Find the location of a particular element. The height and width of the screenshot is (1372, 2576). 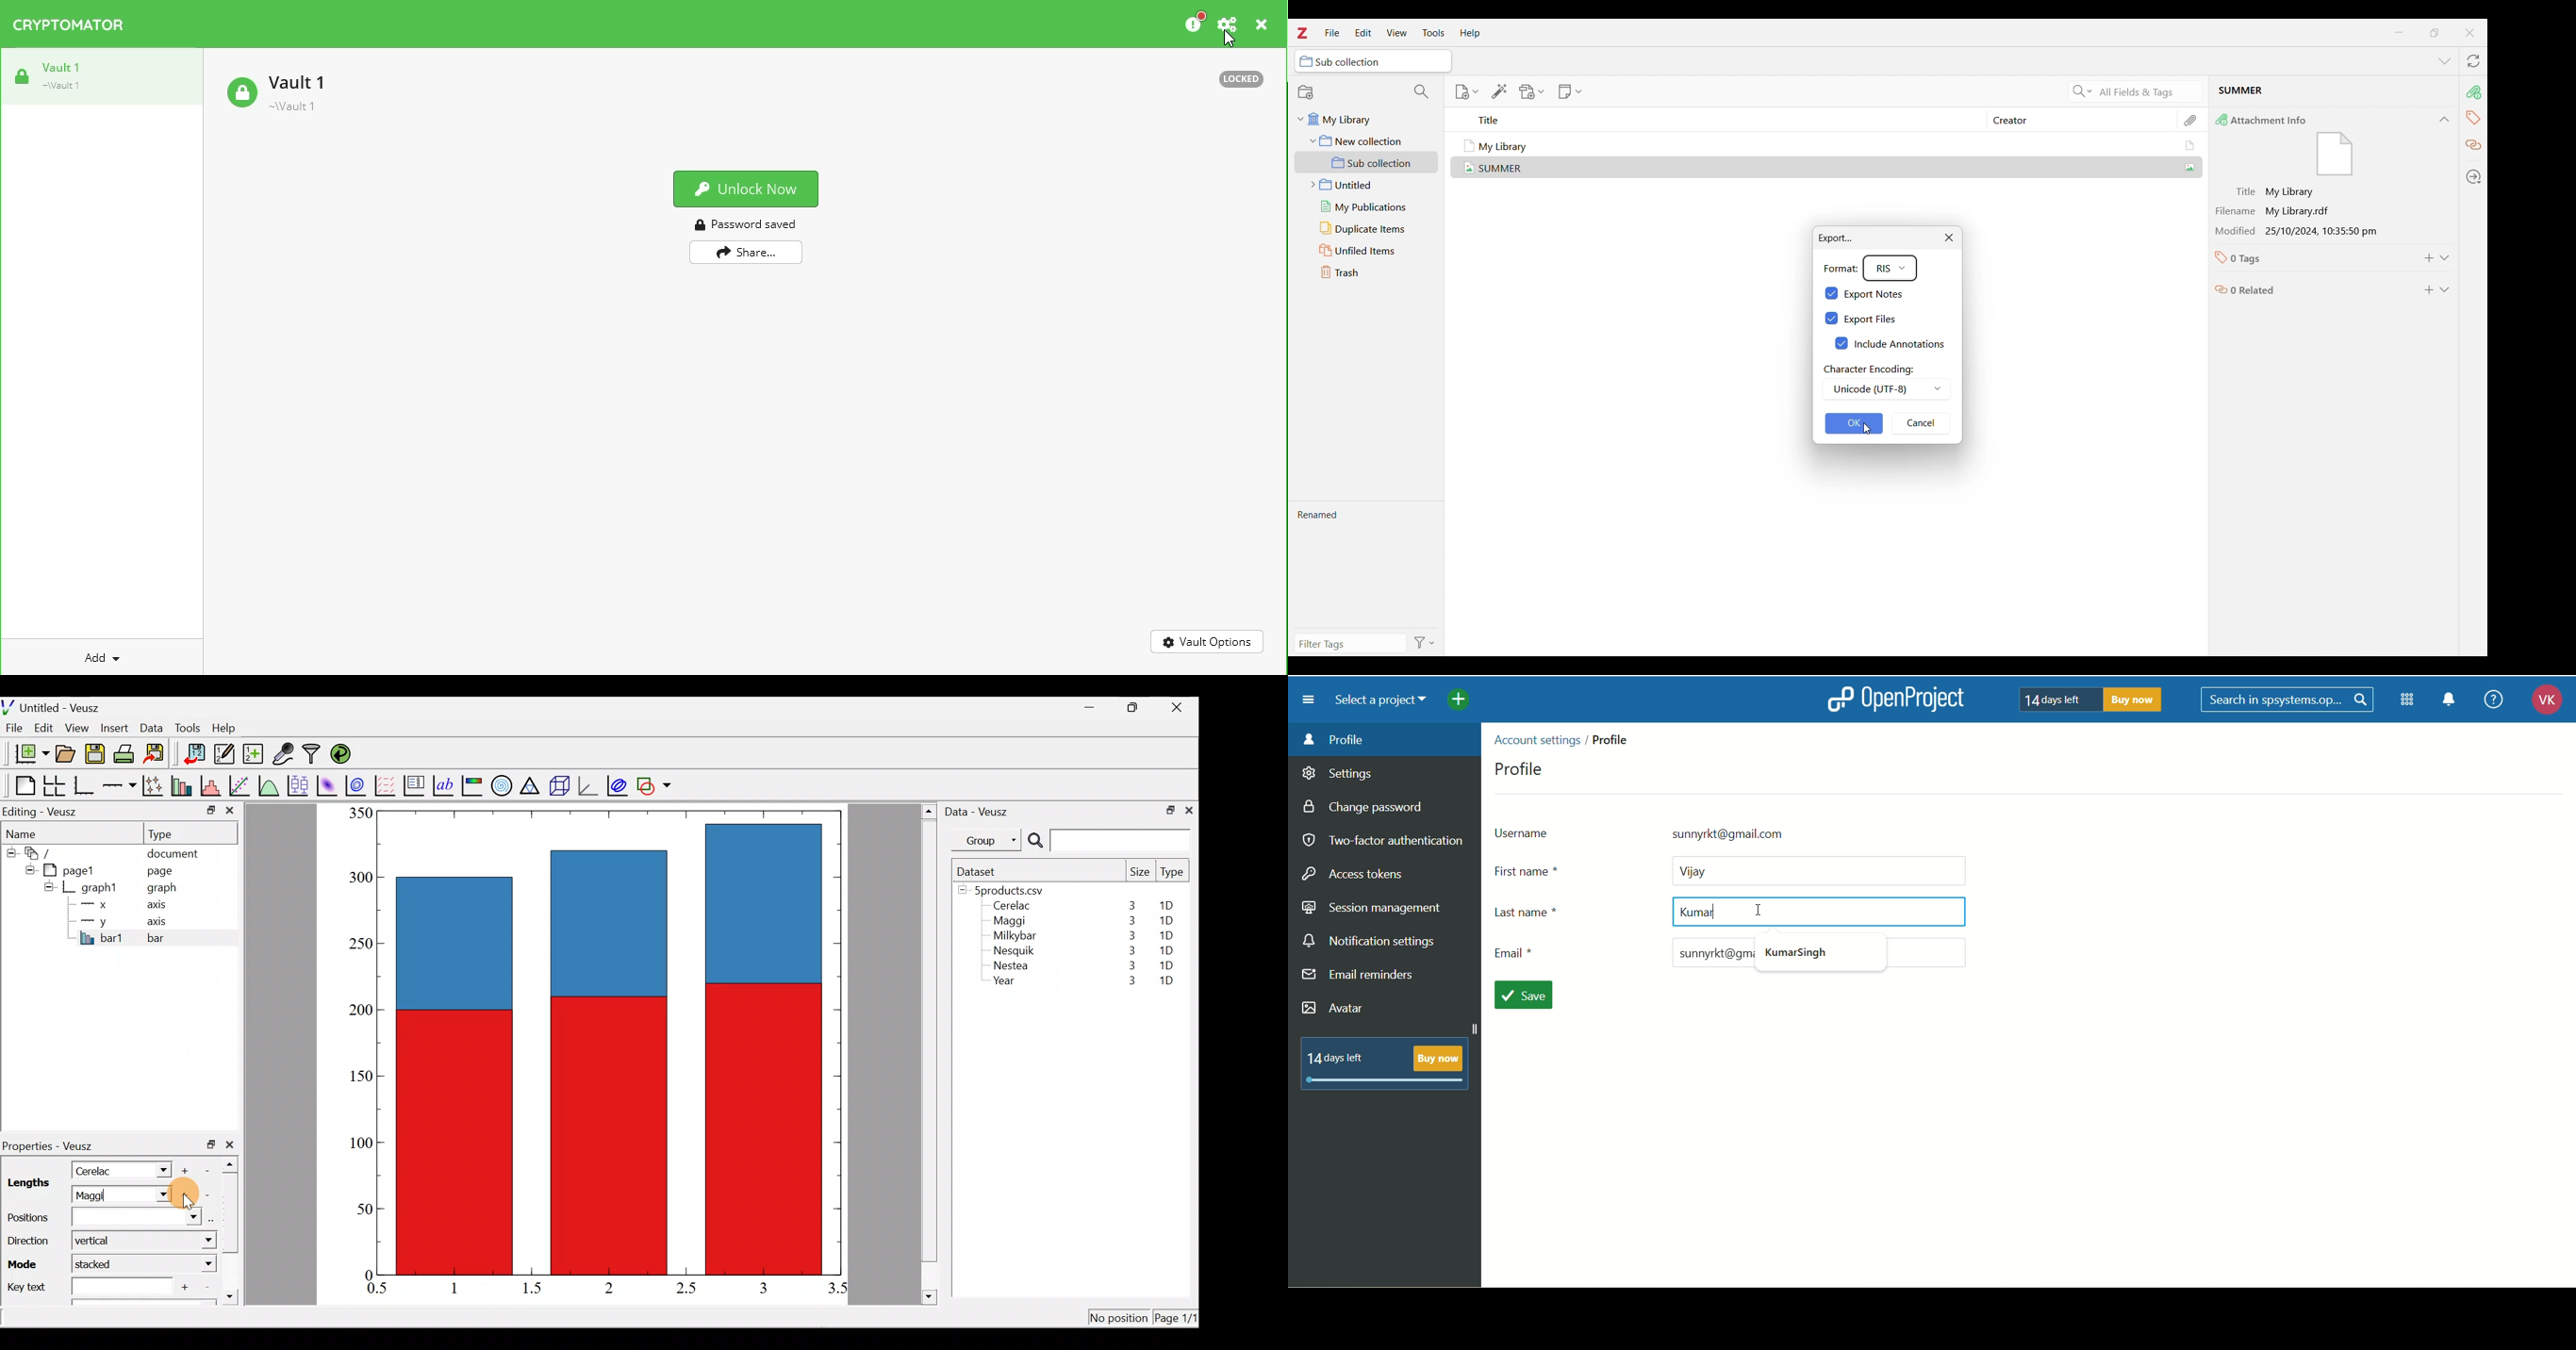

100 is located at coordinates (358, 1144).